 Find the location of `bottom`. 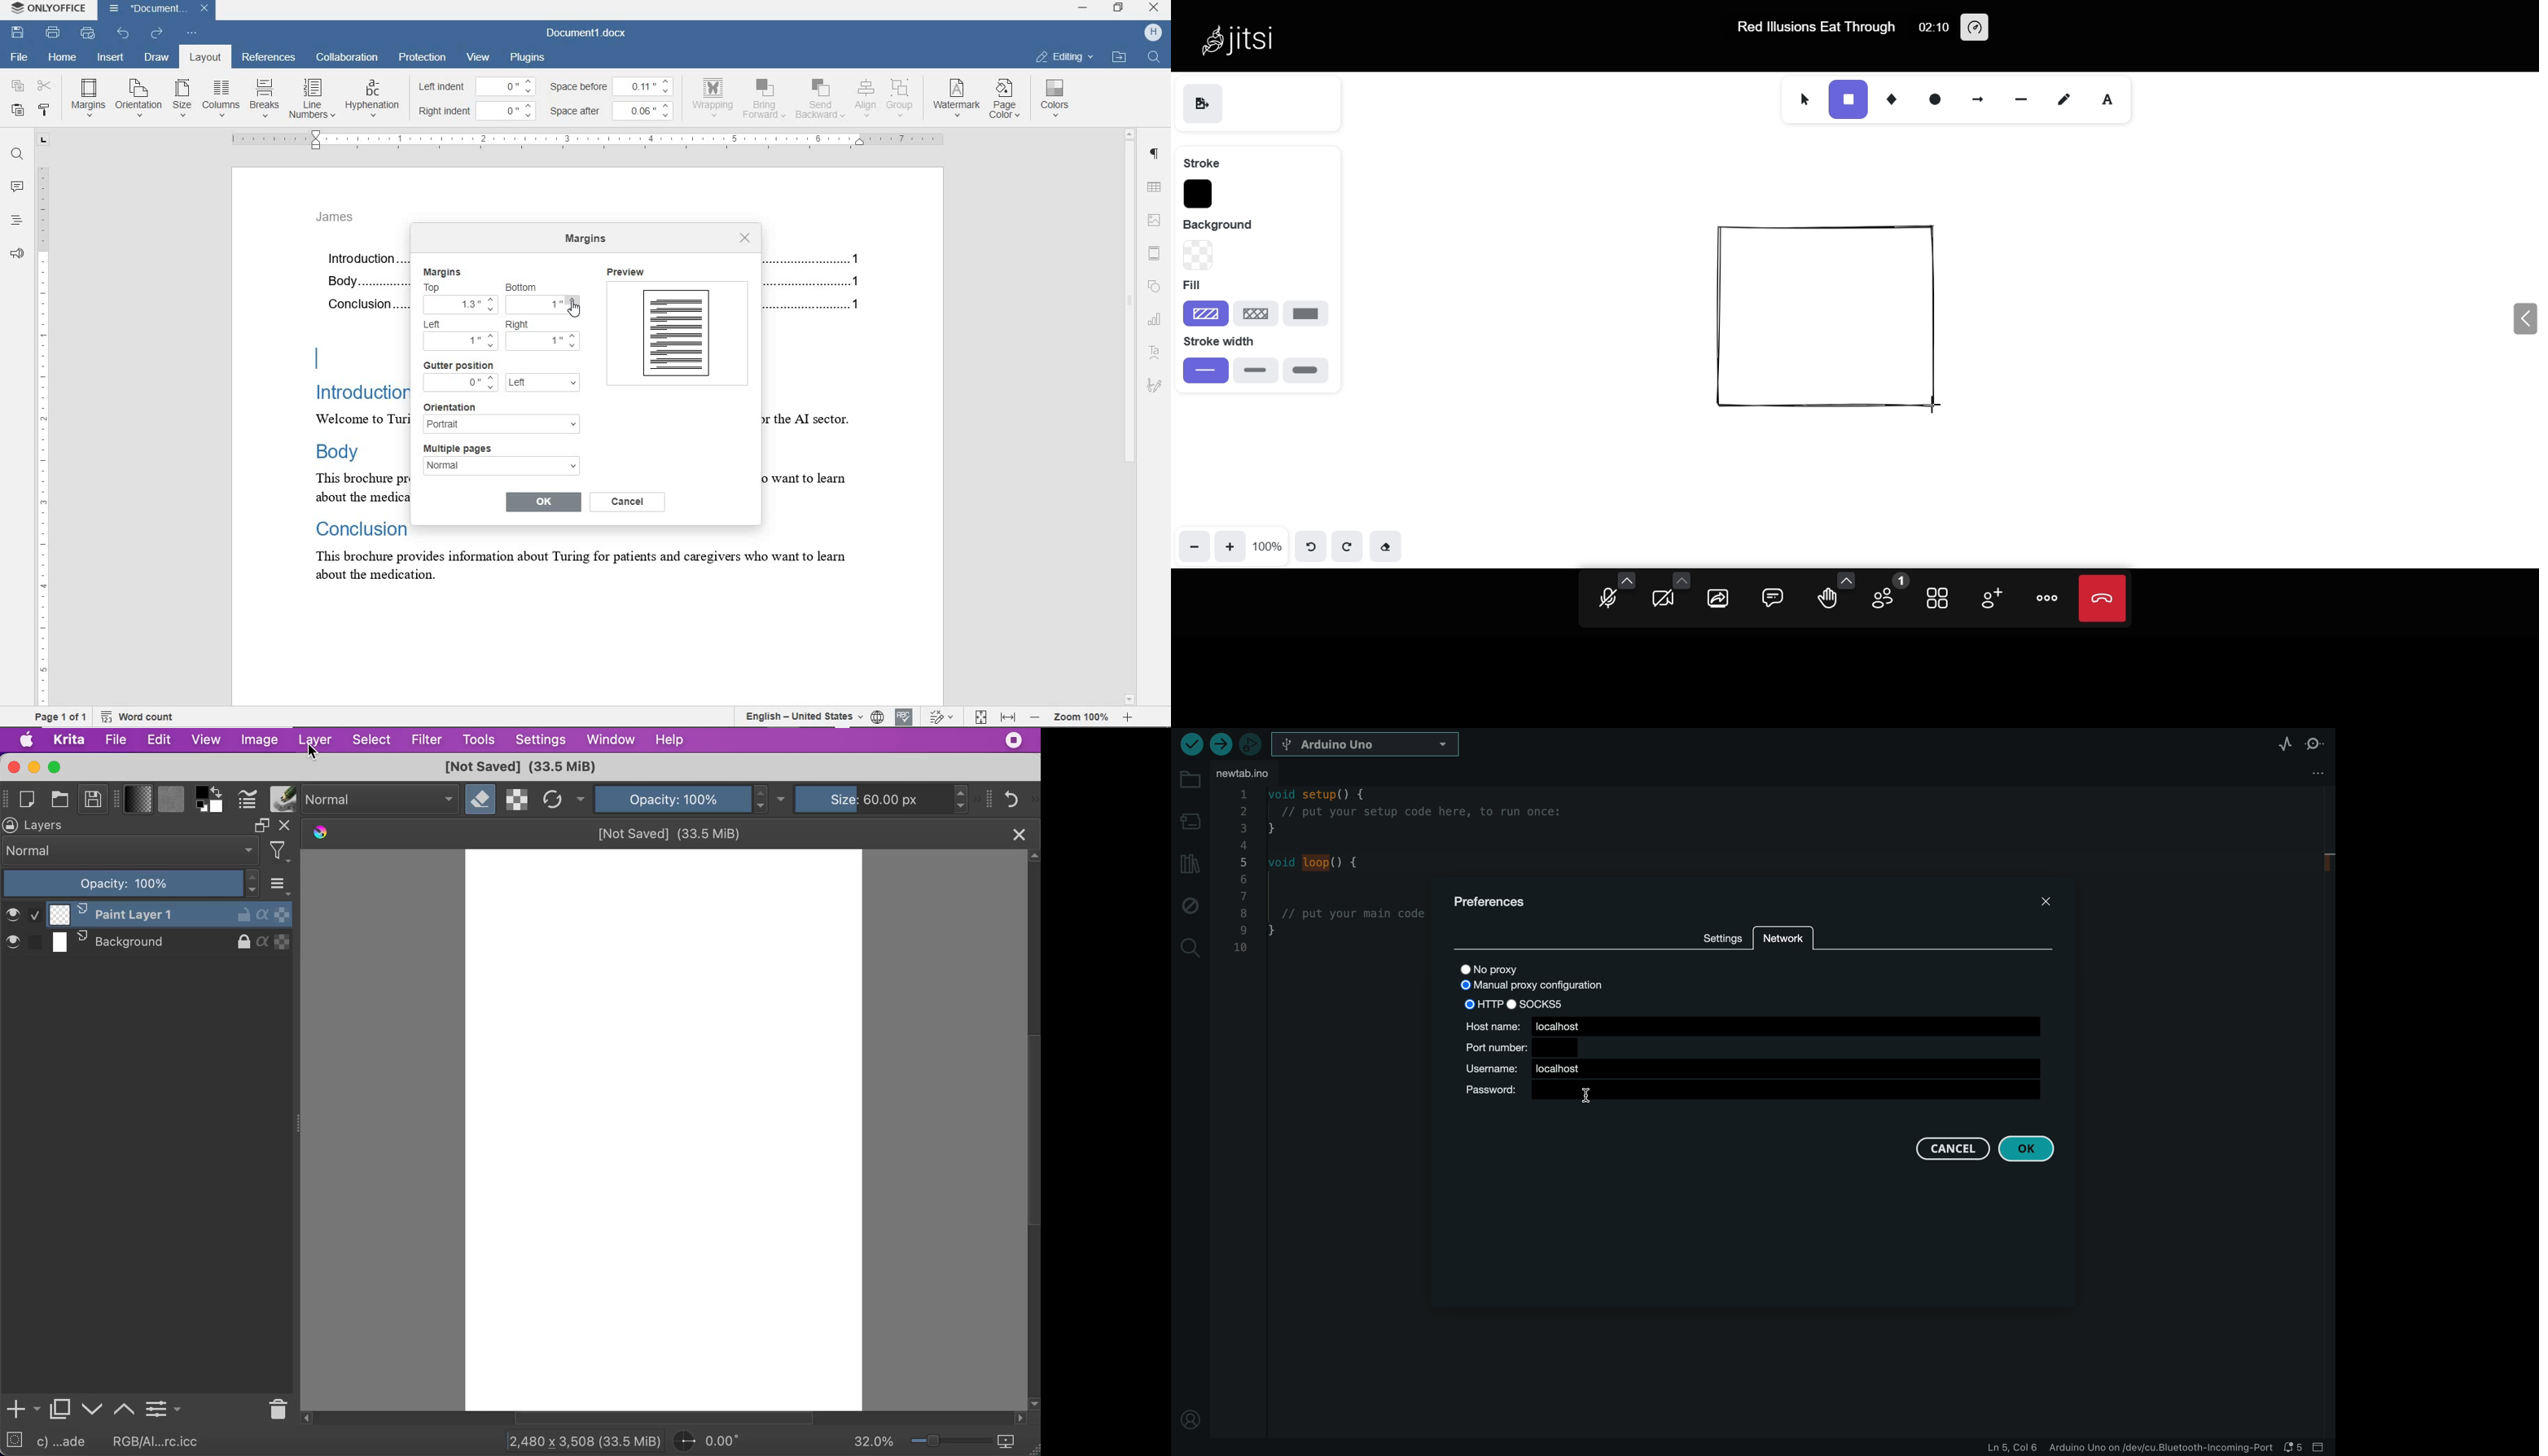

bottom is located at coordinates (525, 287).